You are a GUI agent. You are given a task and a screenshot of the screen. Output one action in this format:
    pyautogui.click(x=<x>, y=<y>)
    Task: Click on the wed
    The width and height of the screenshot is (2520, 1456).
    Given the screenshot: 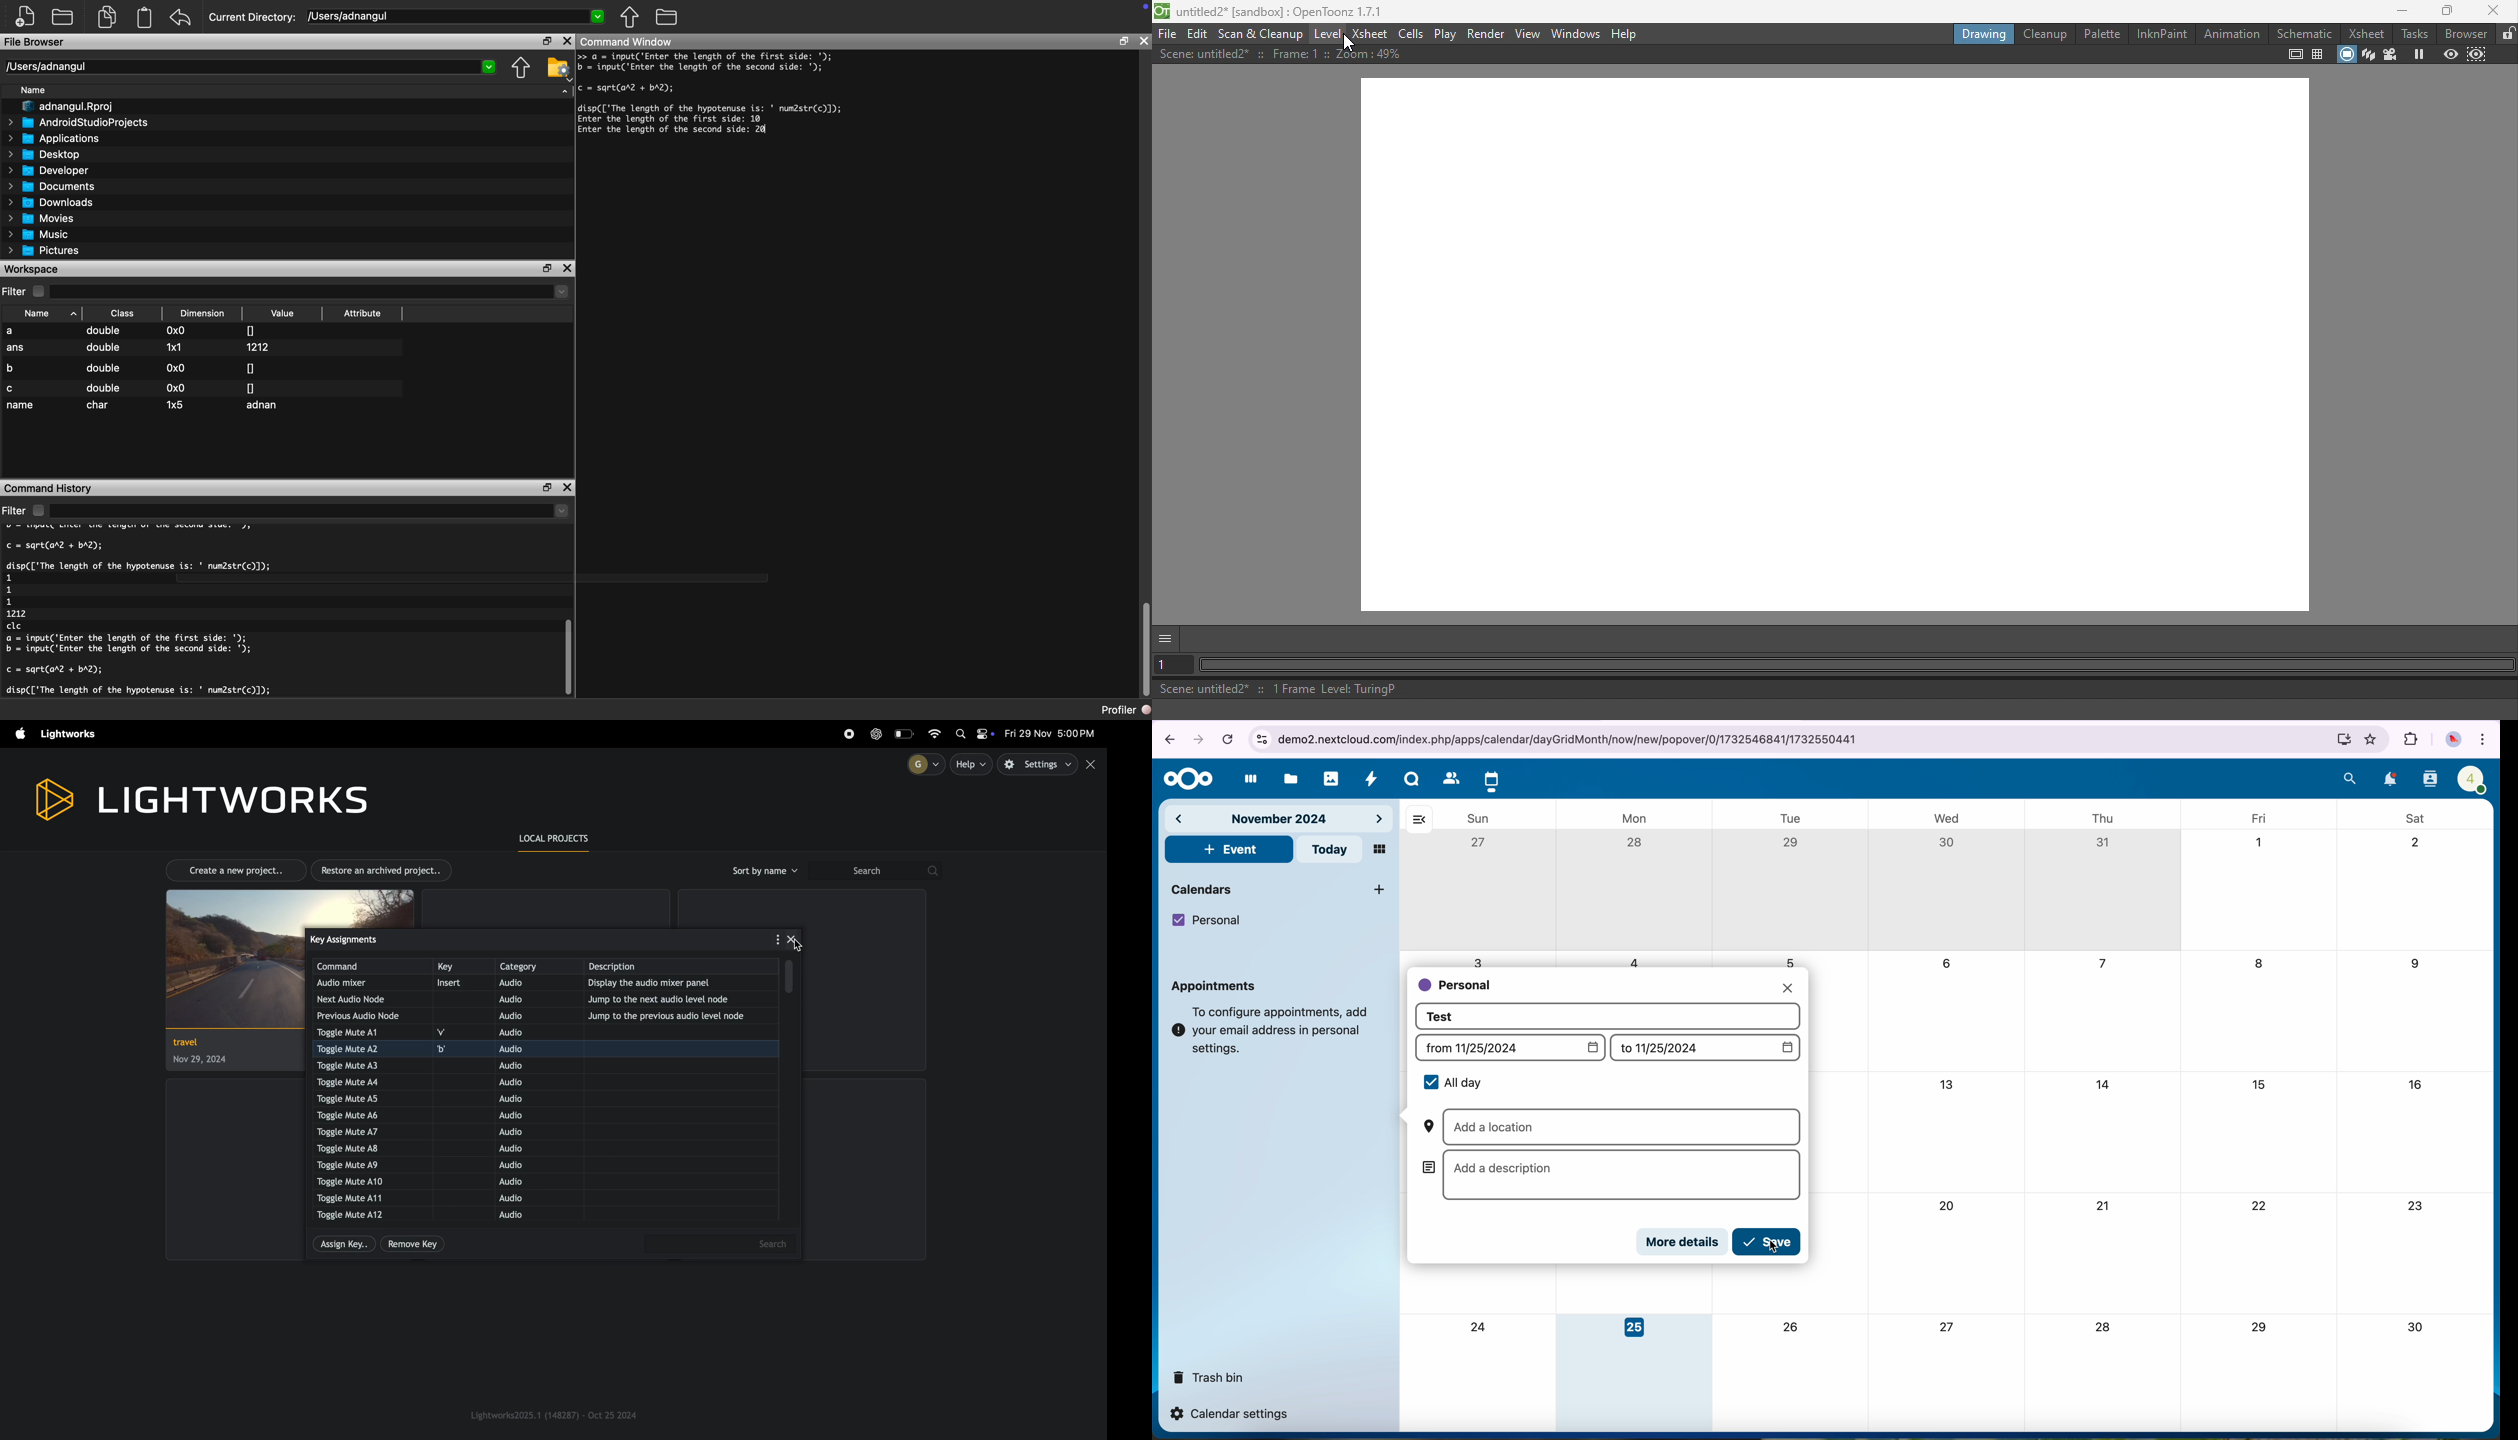 What is the action you would take?
    pyautogui.click(x=1946, y=817)
    